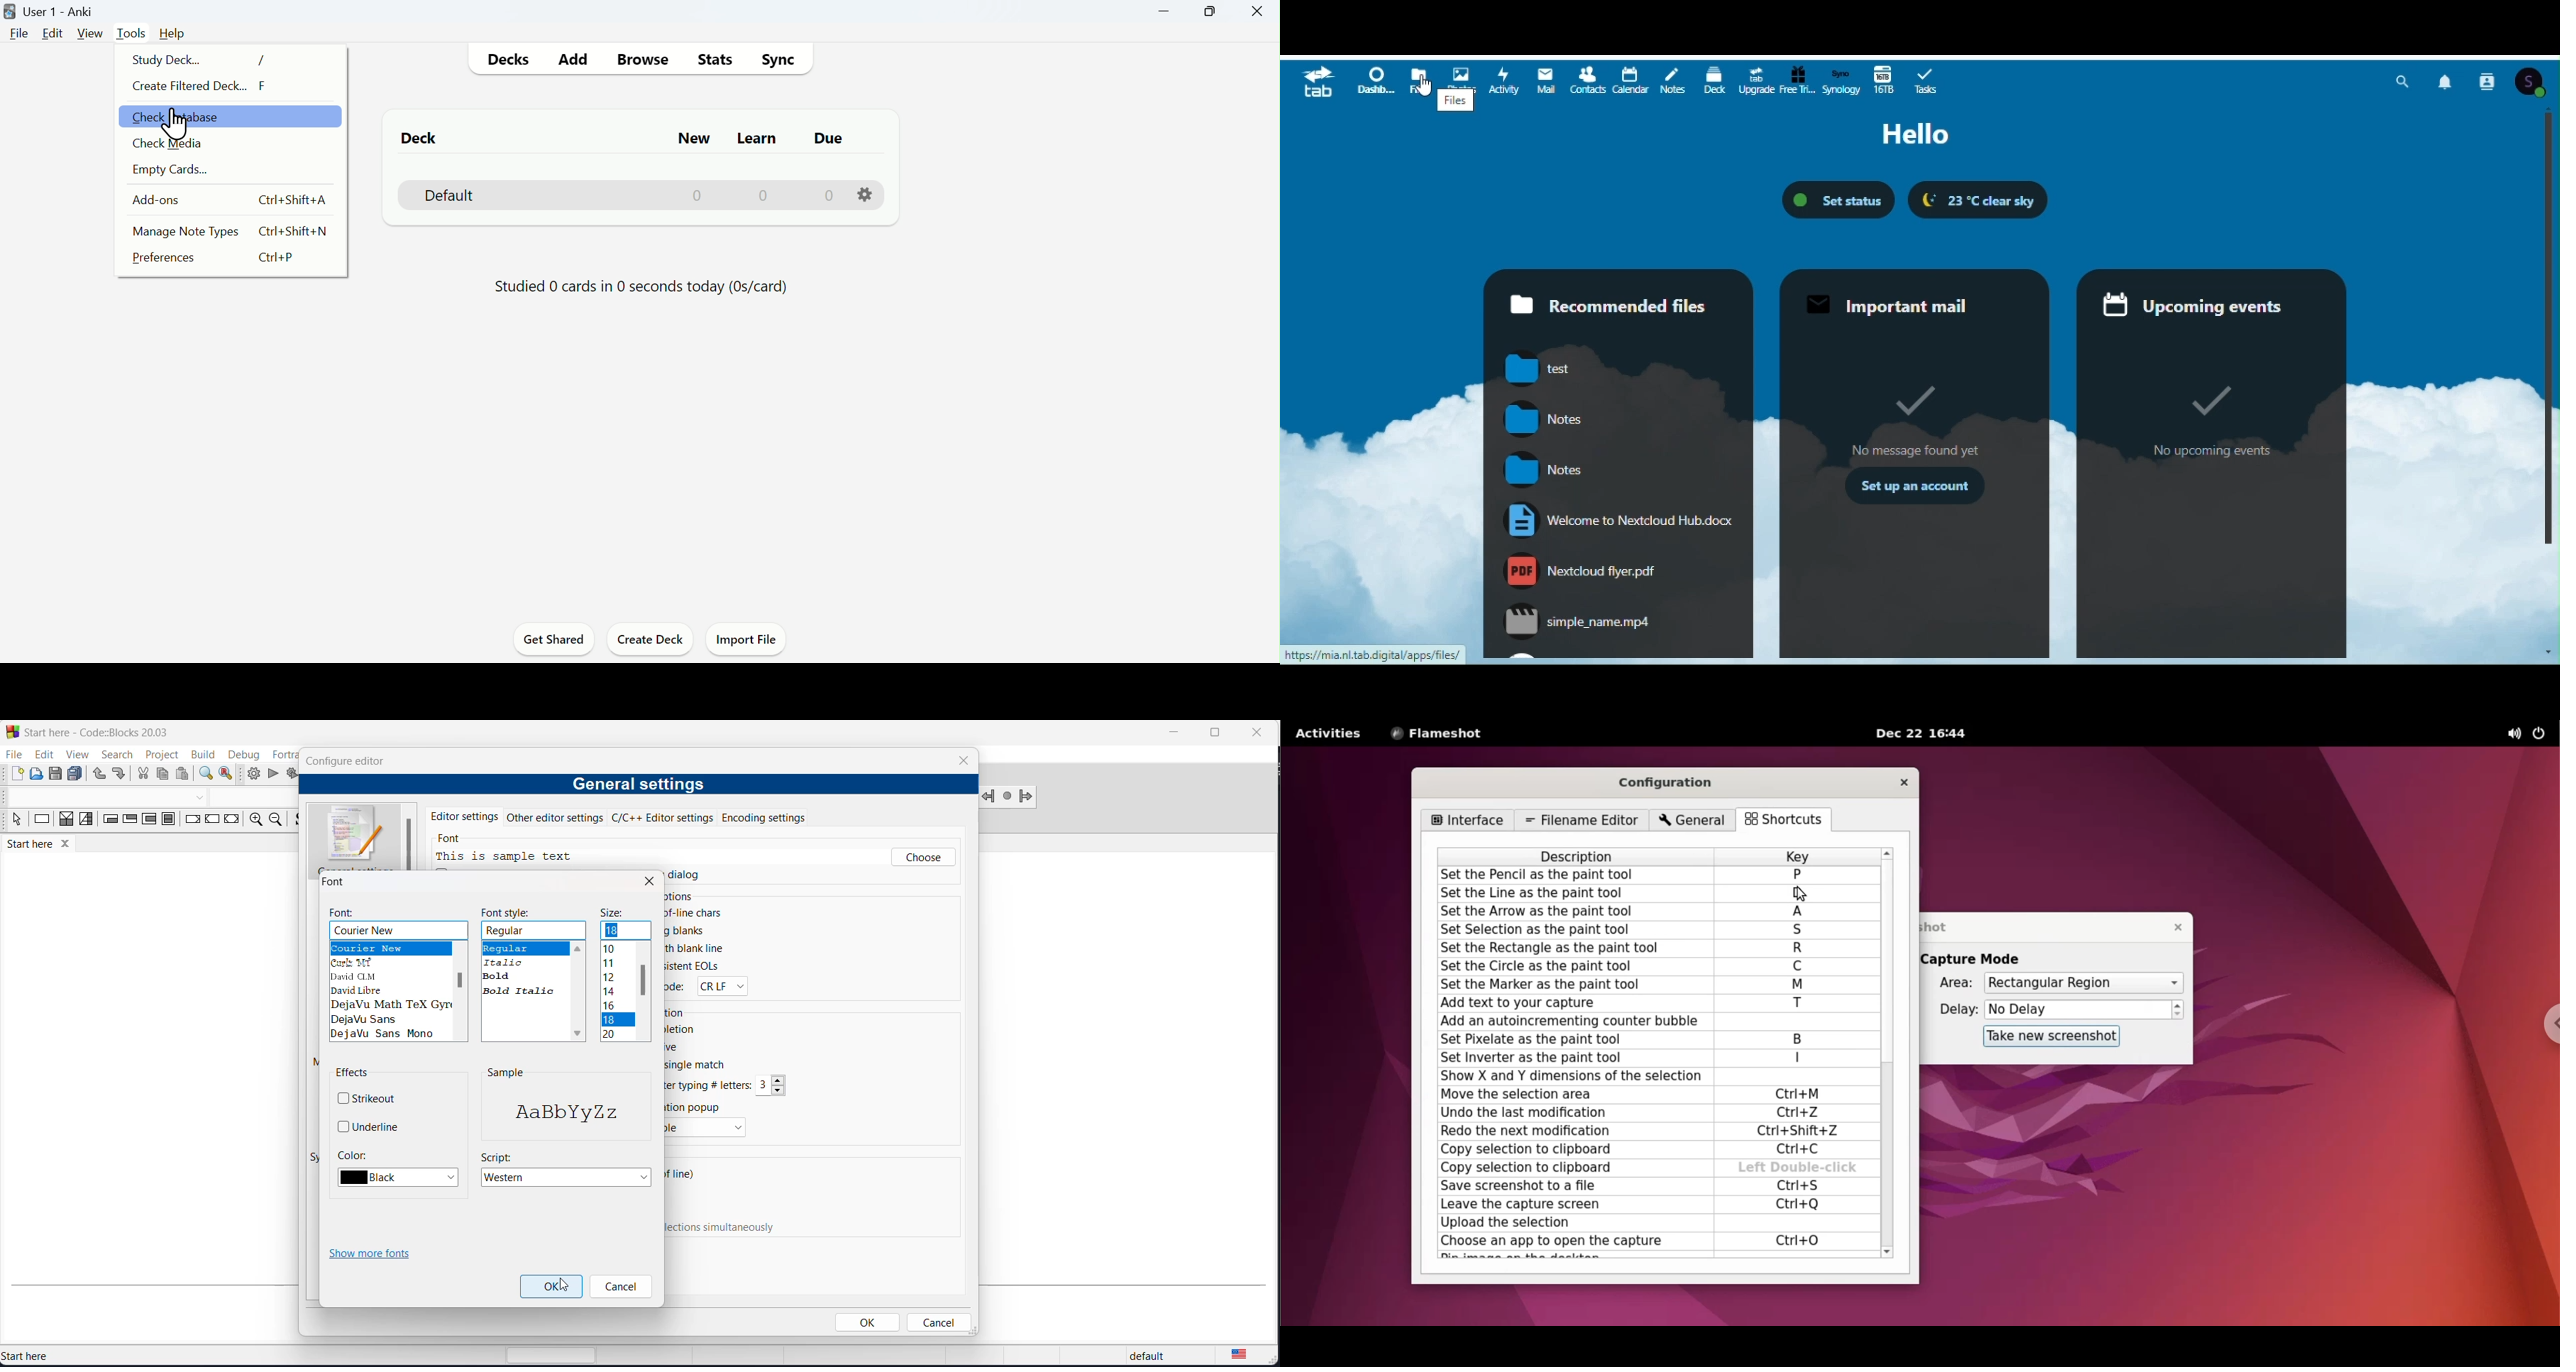 This screenshot has width=2576, height=1372. Describe the element at coordinates (1375, 655) in the screenshot. I see `https://mia.nl.tab digital/apps/files/` at that location.